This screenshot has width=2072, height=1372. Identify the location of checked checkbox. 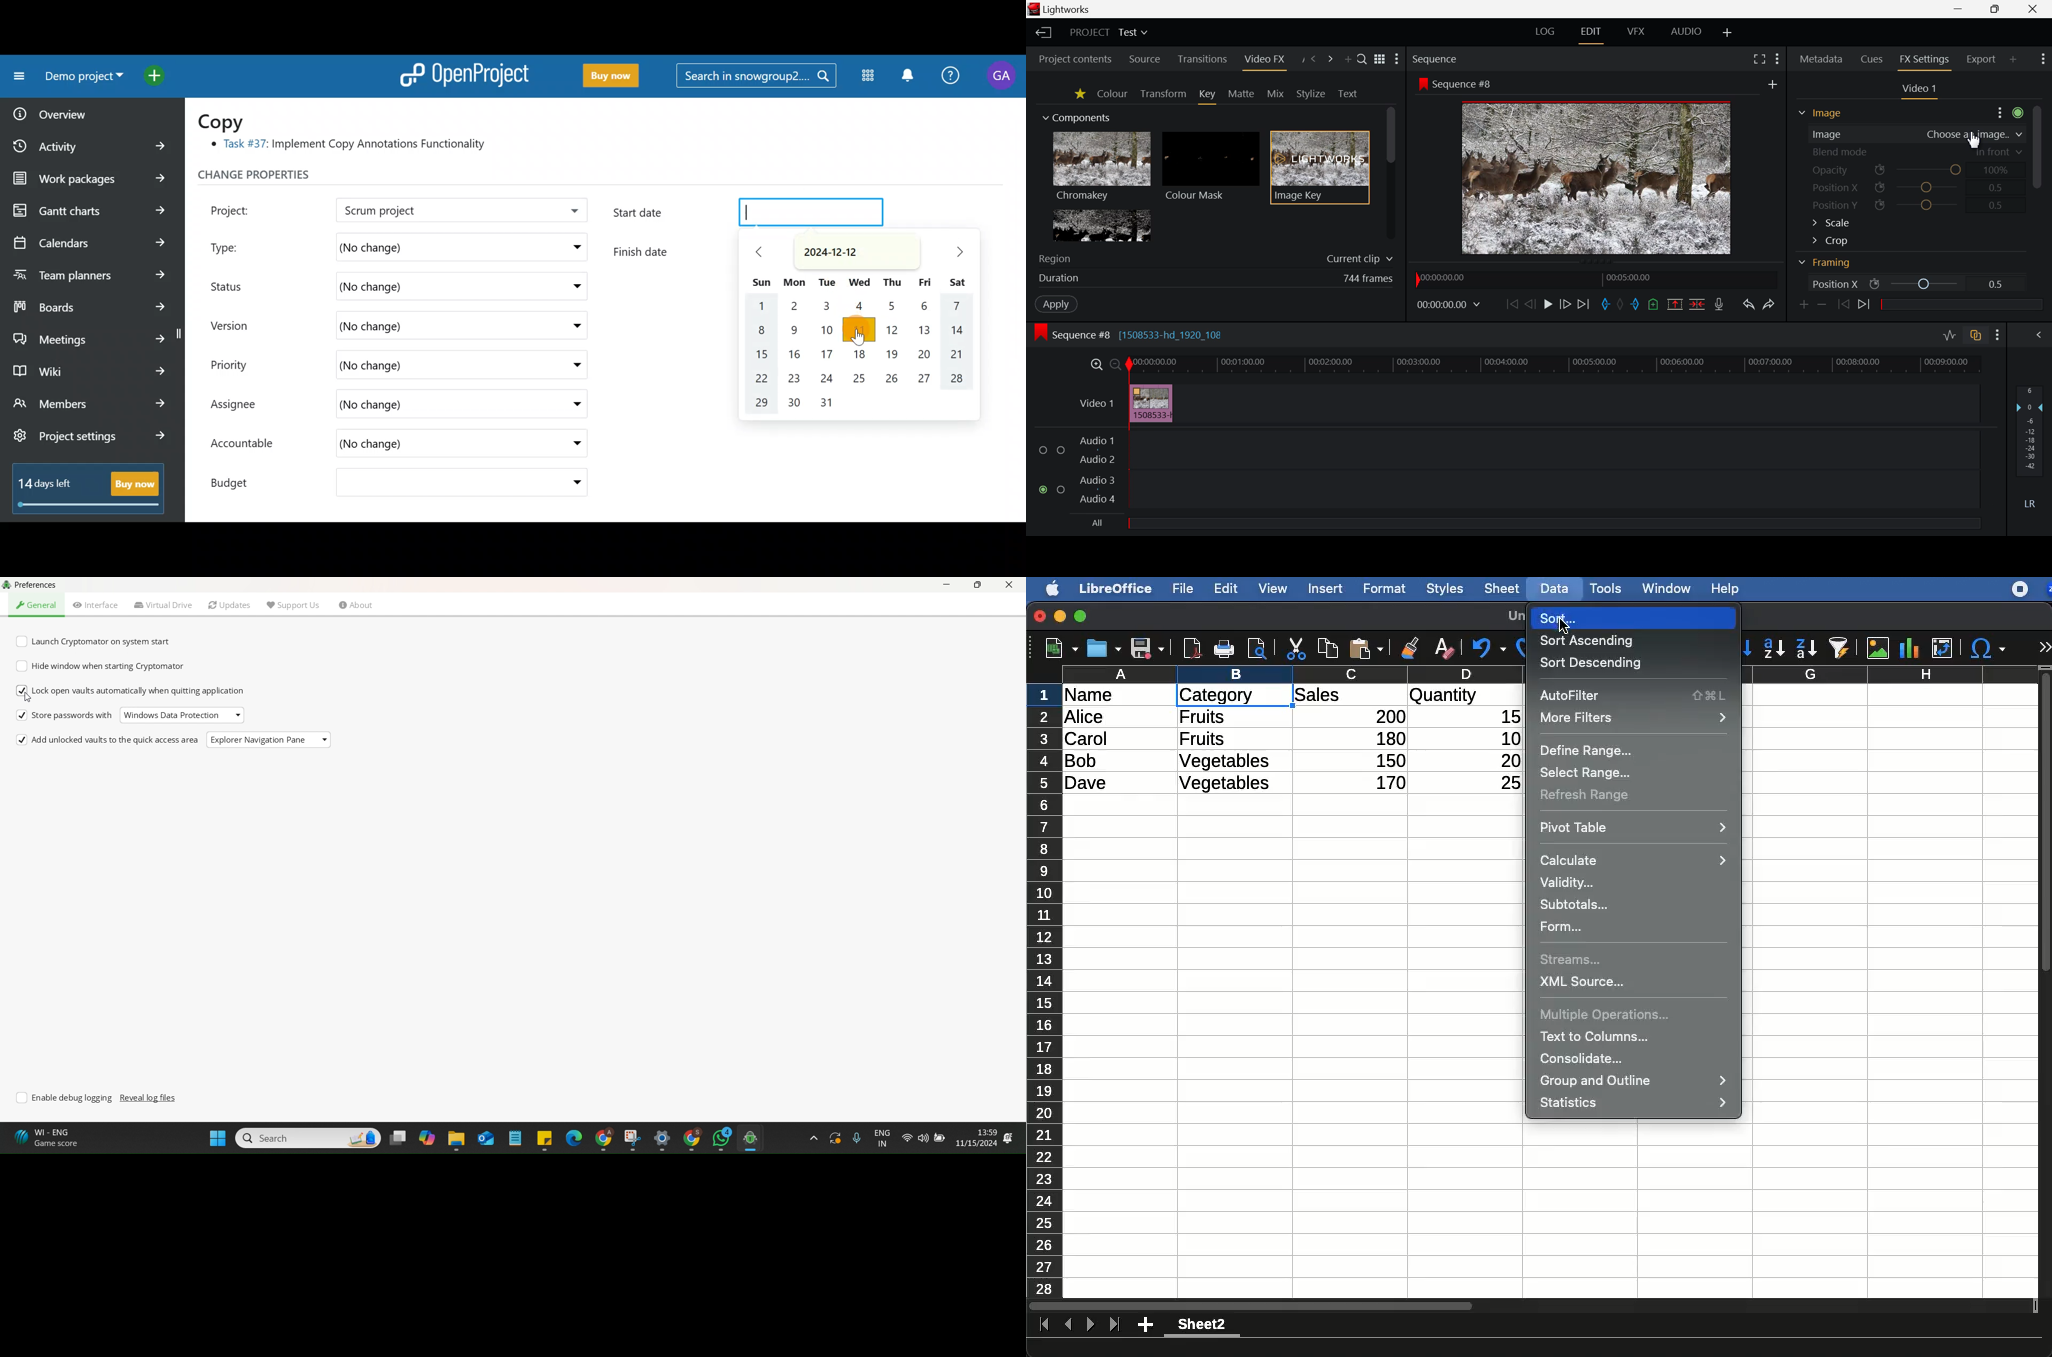
(1043, 489).